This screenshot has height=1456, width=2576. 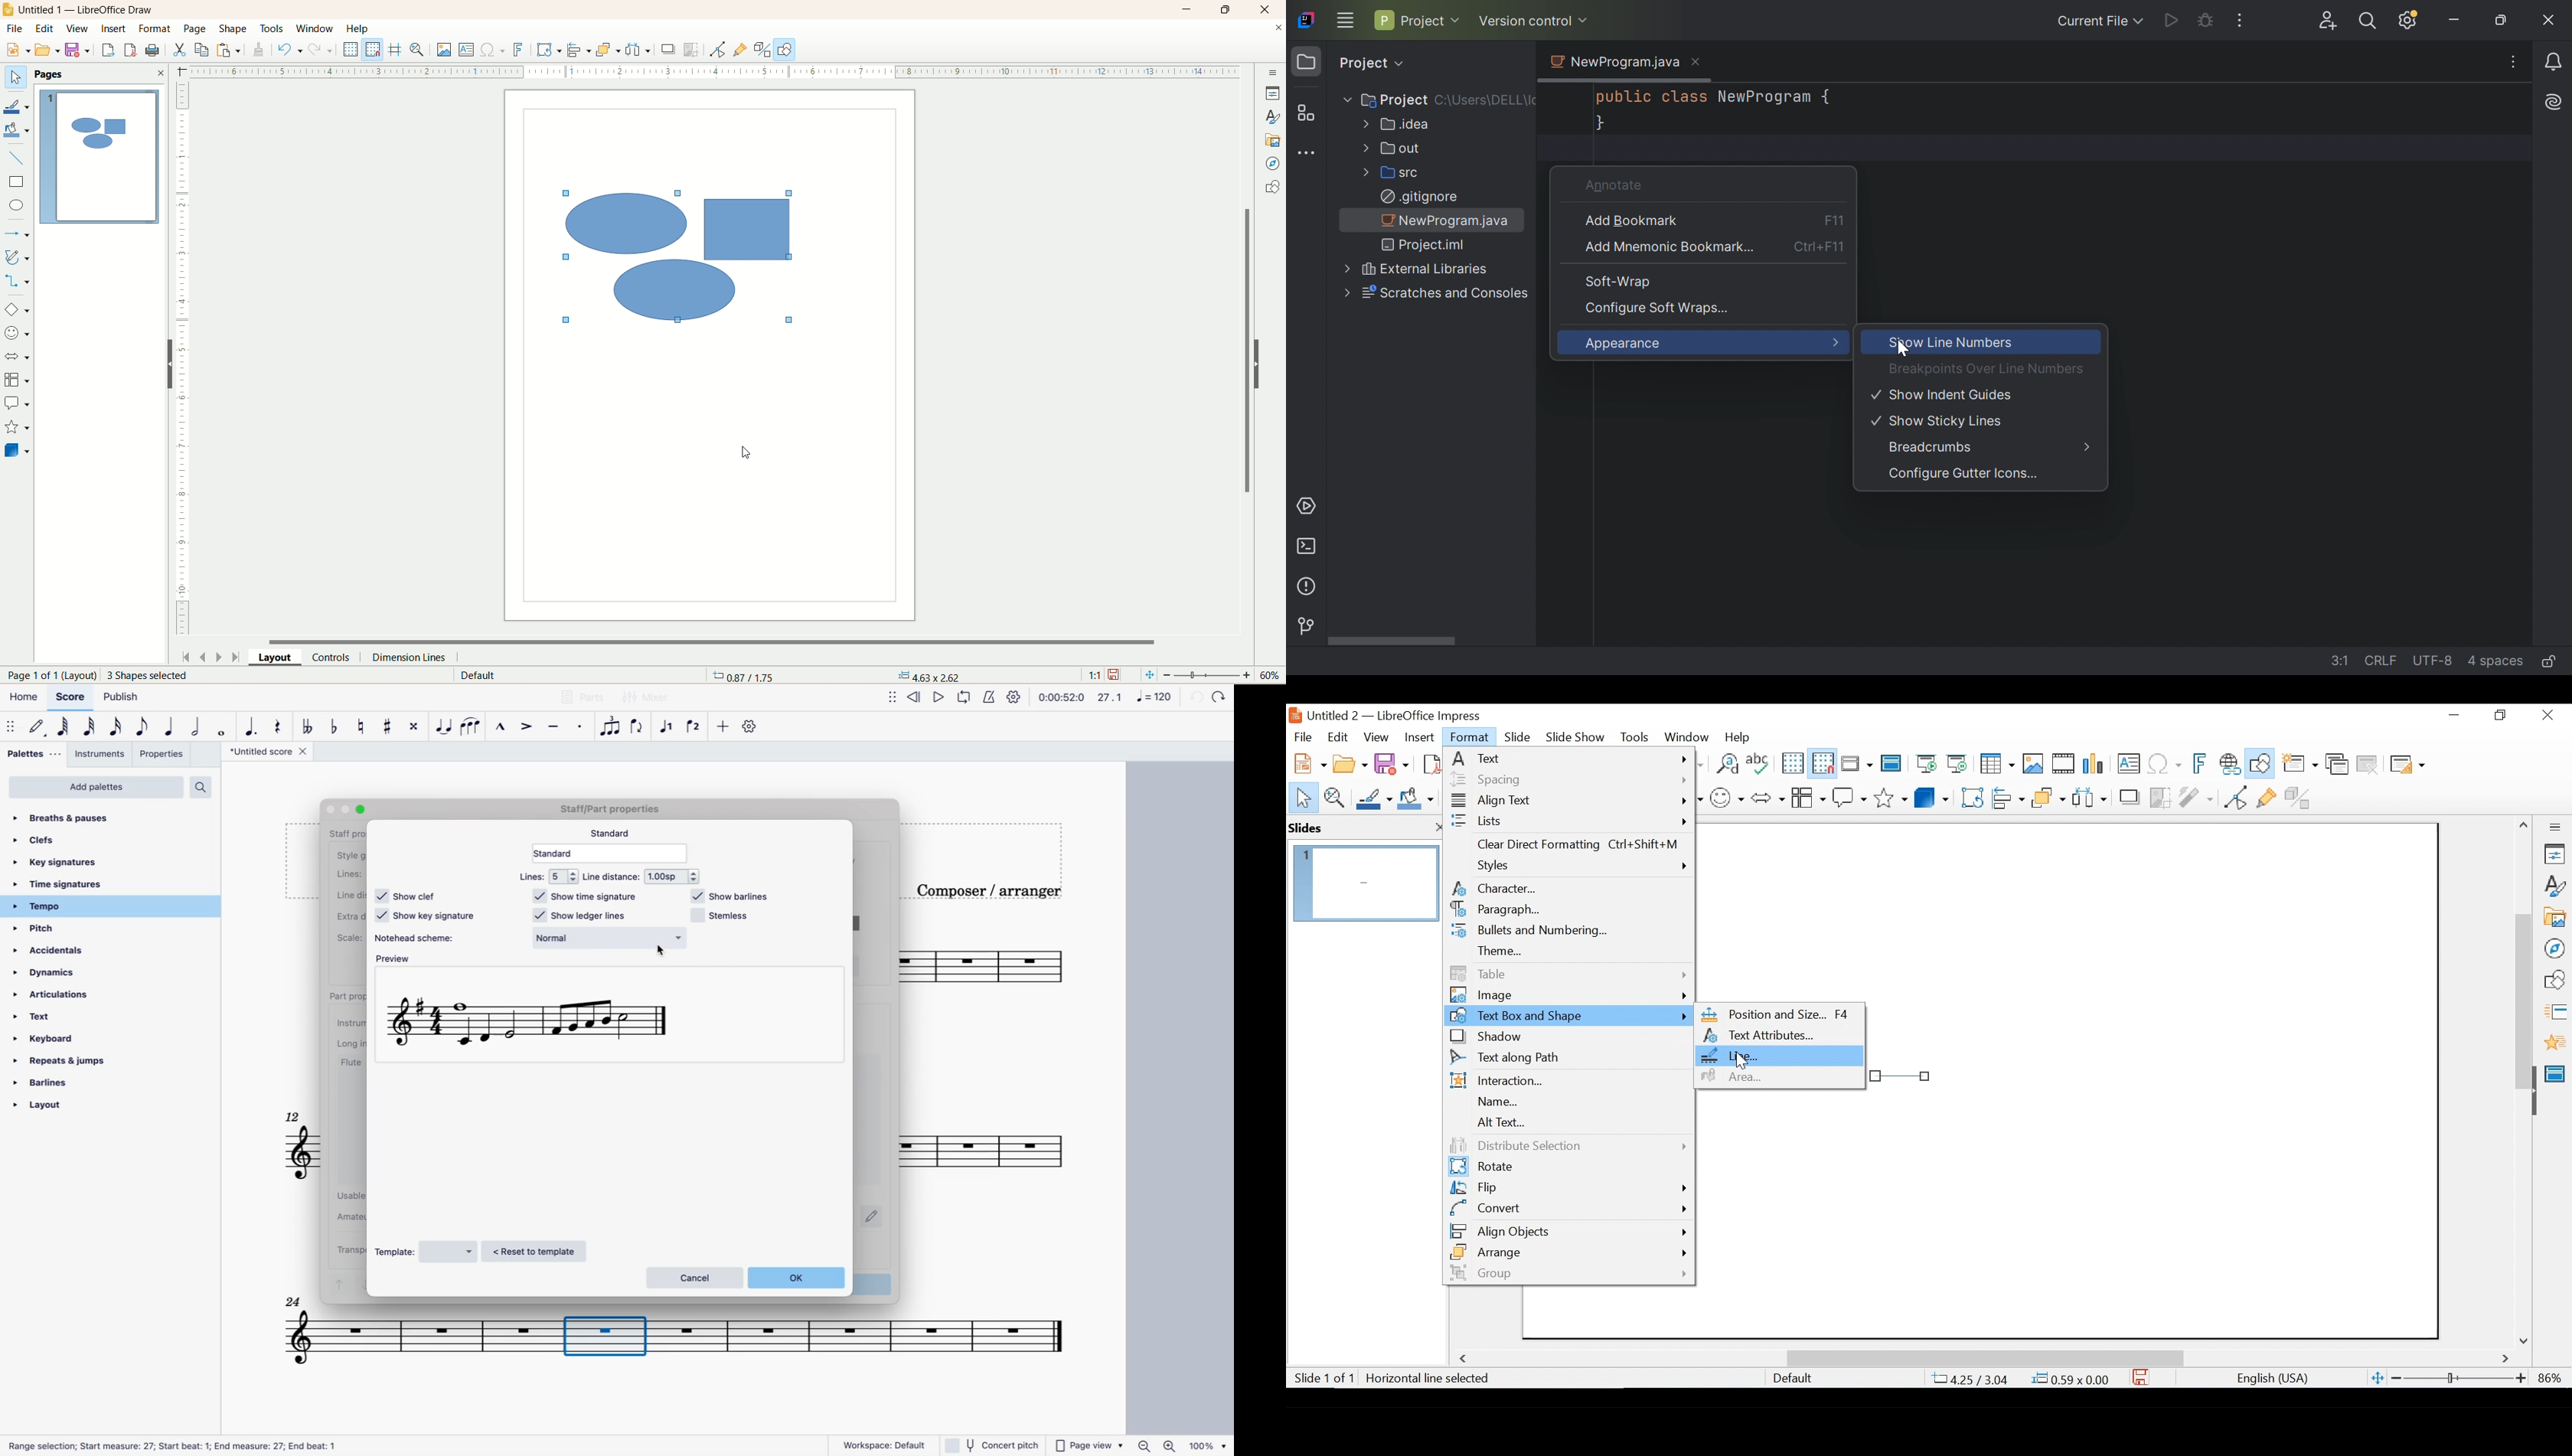 I want to click on close, so click(x=1275, y=29).